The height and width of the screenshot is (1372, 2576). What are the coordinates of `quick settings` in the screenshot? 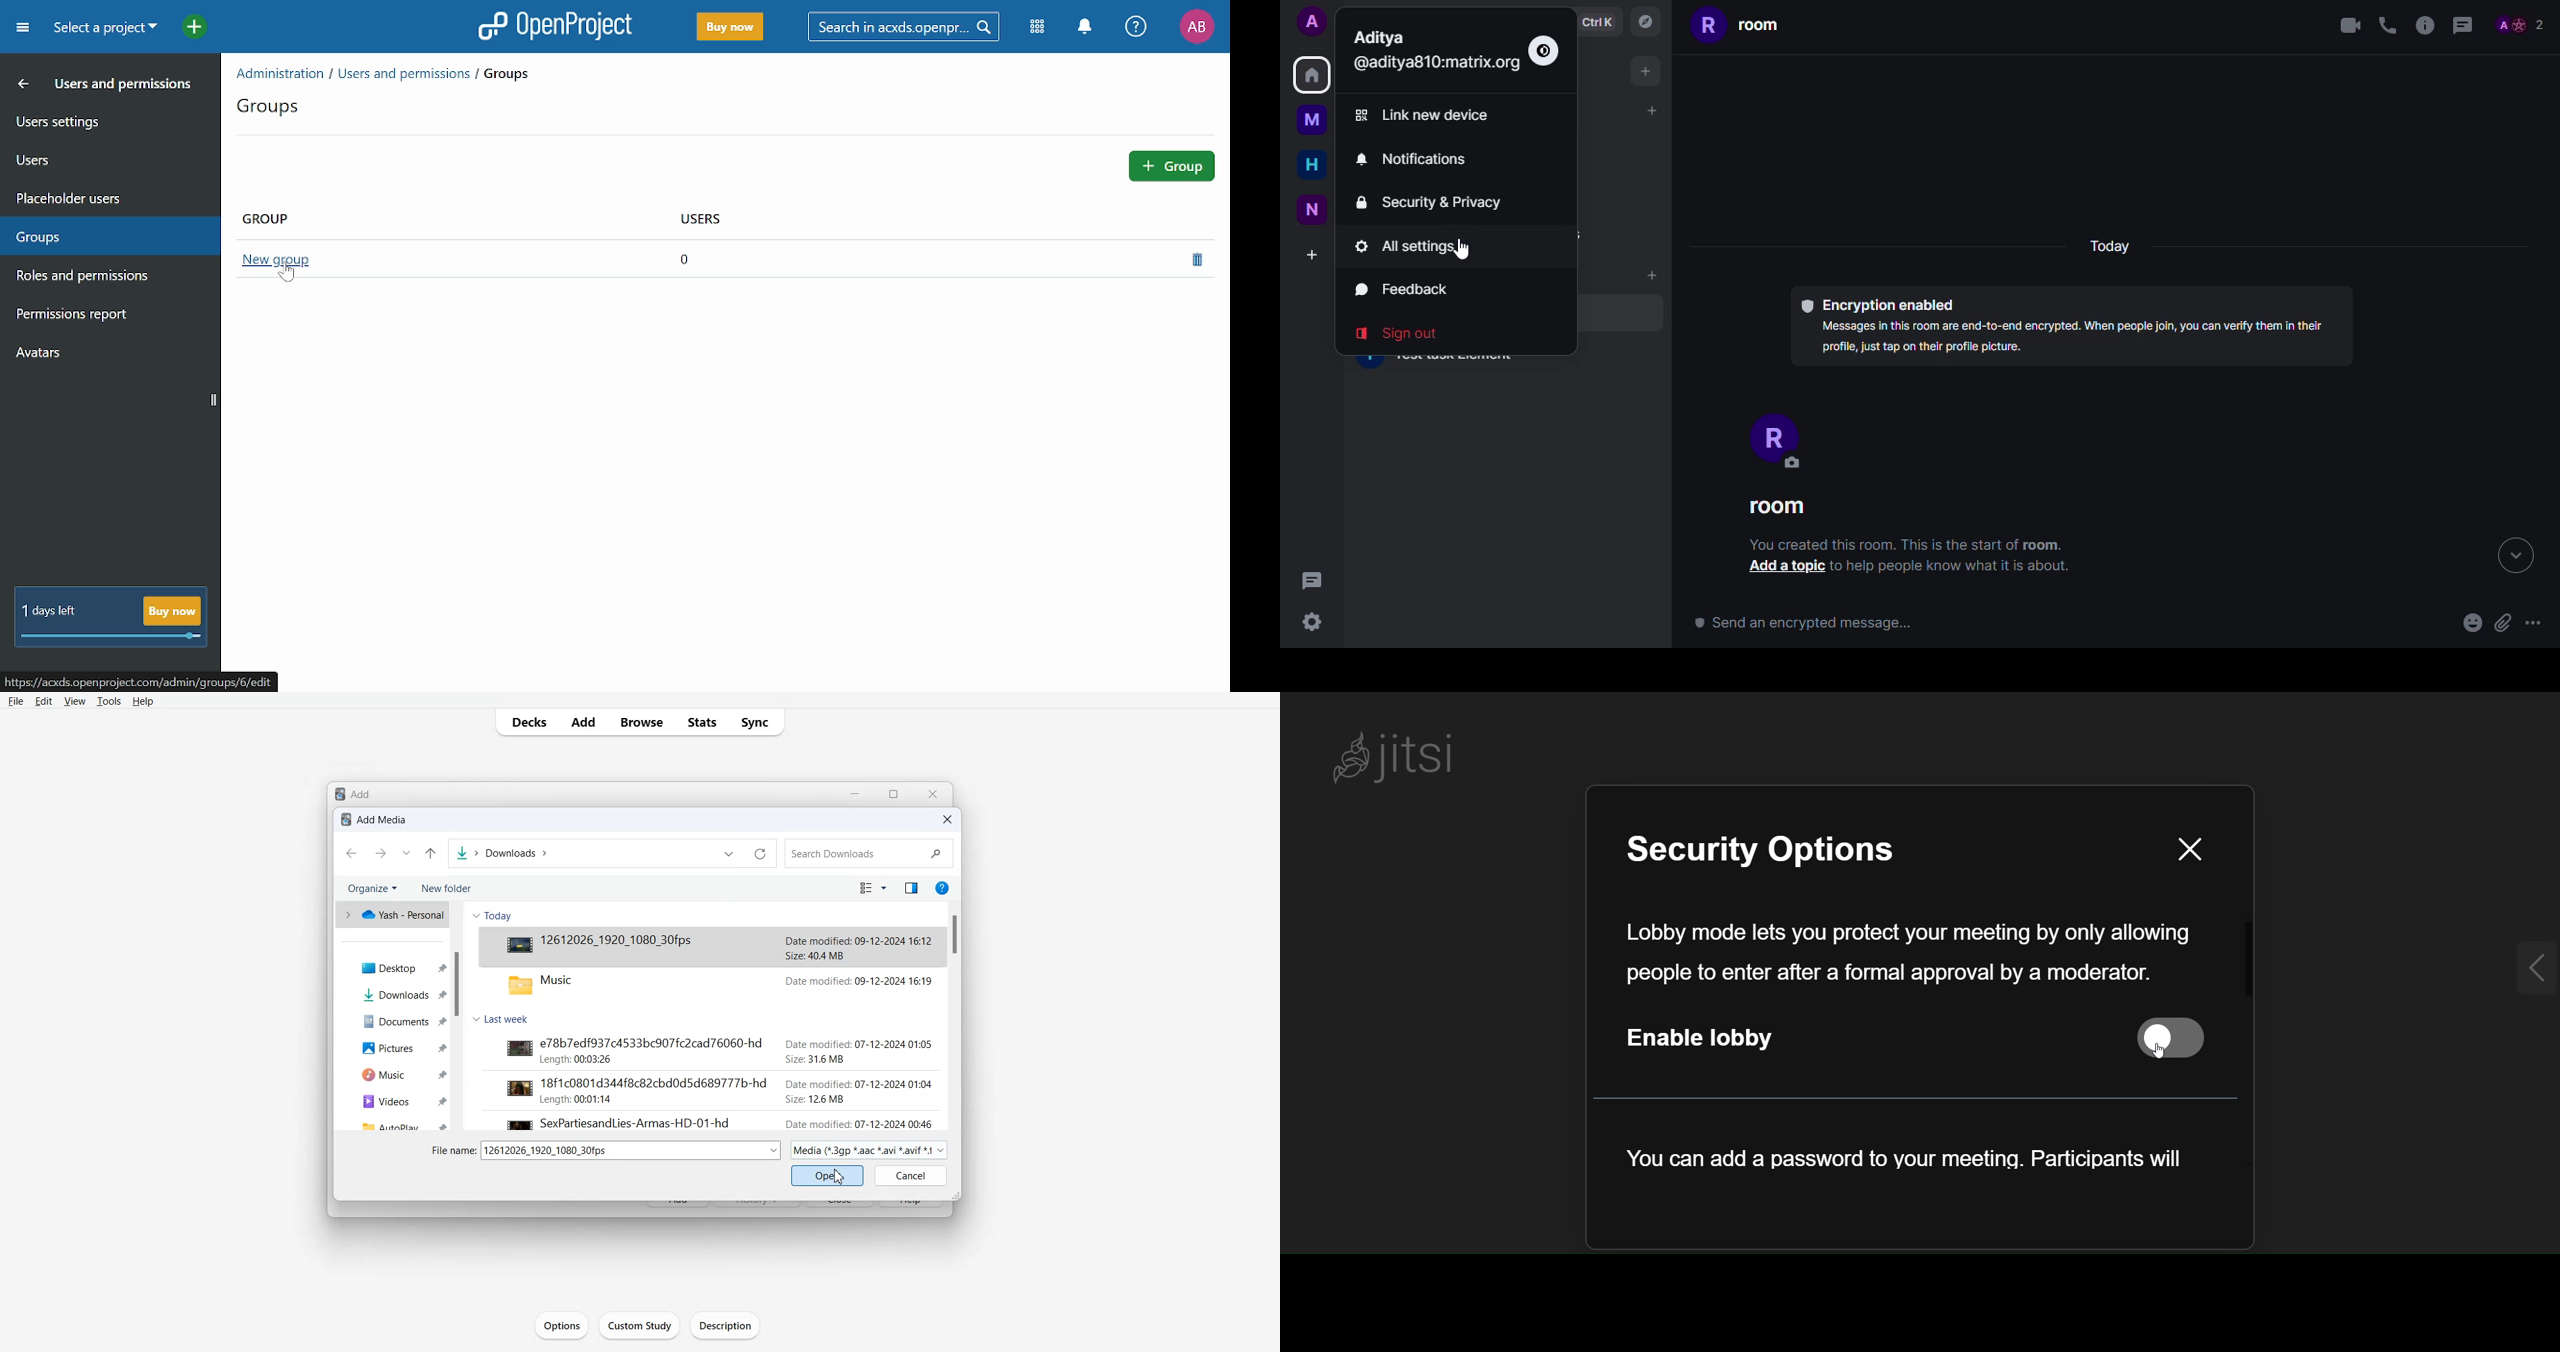 It's located at (1309, 620).